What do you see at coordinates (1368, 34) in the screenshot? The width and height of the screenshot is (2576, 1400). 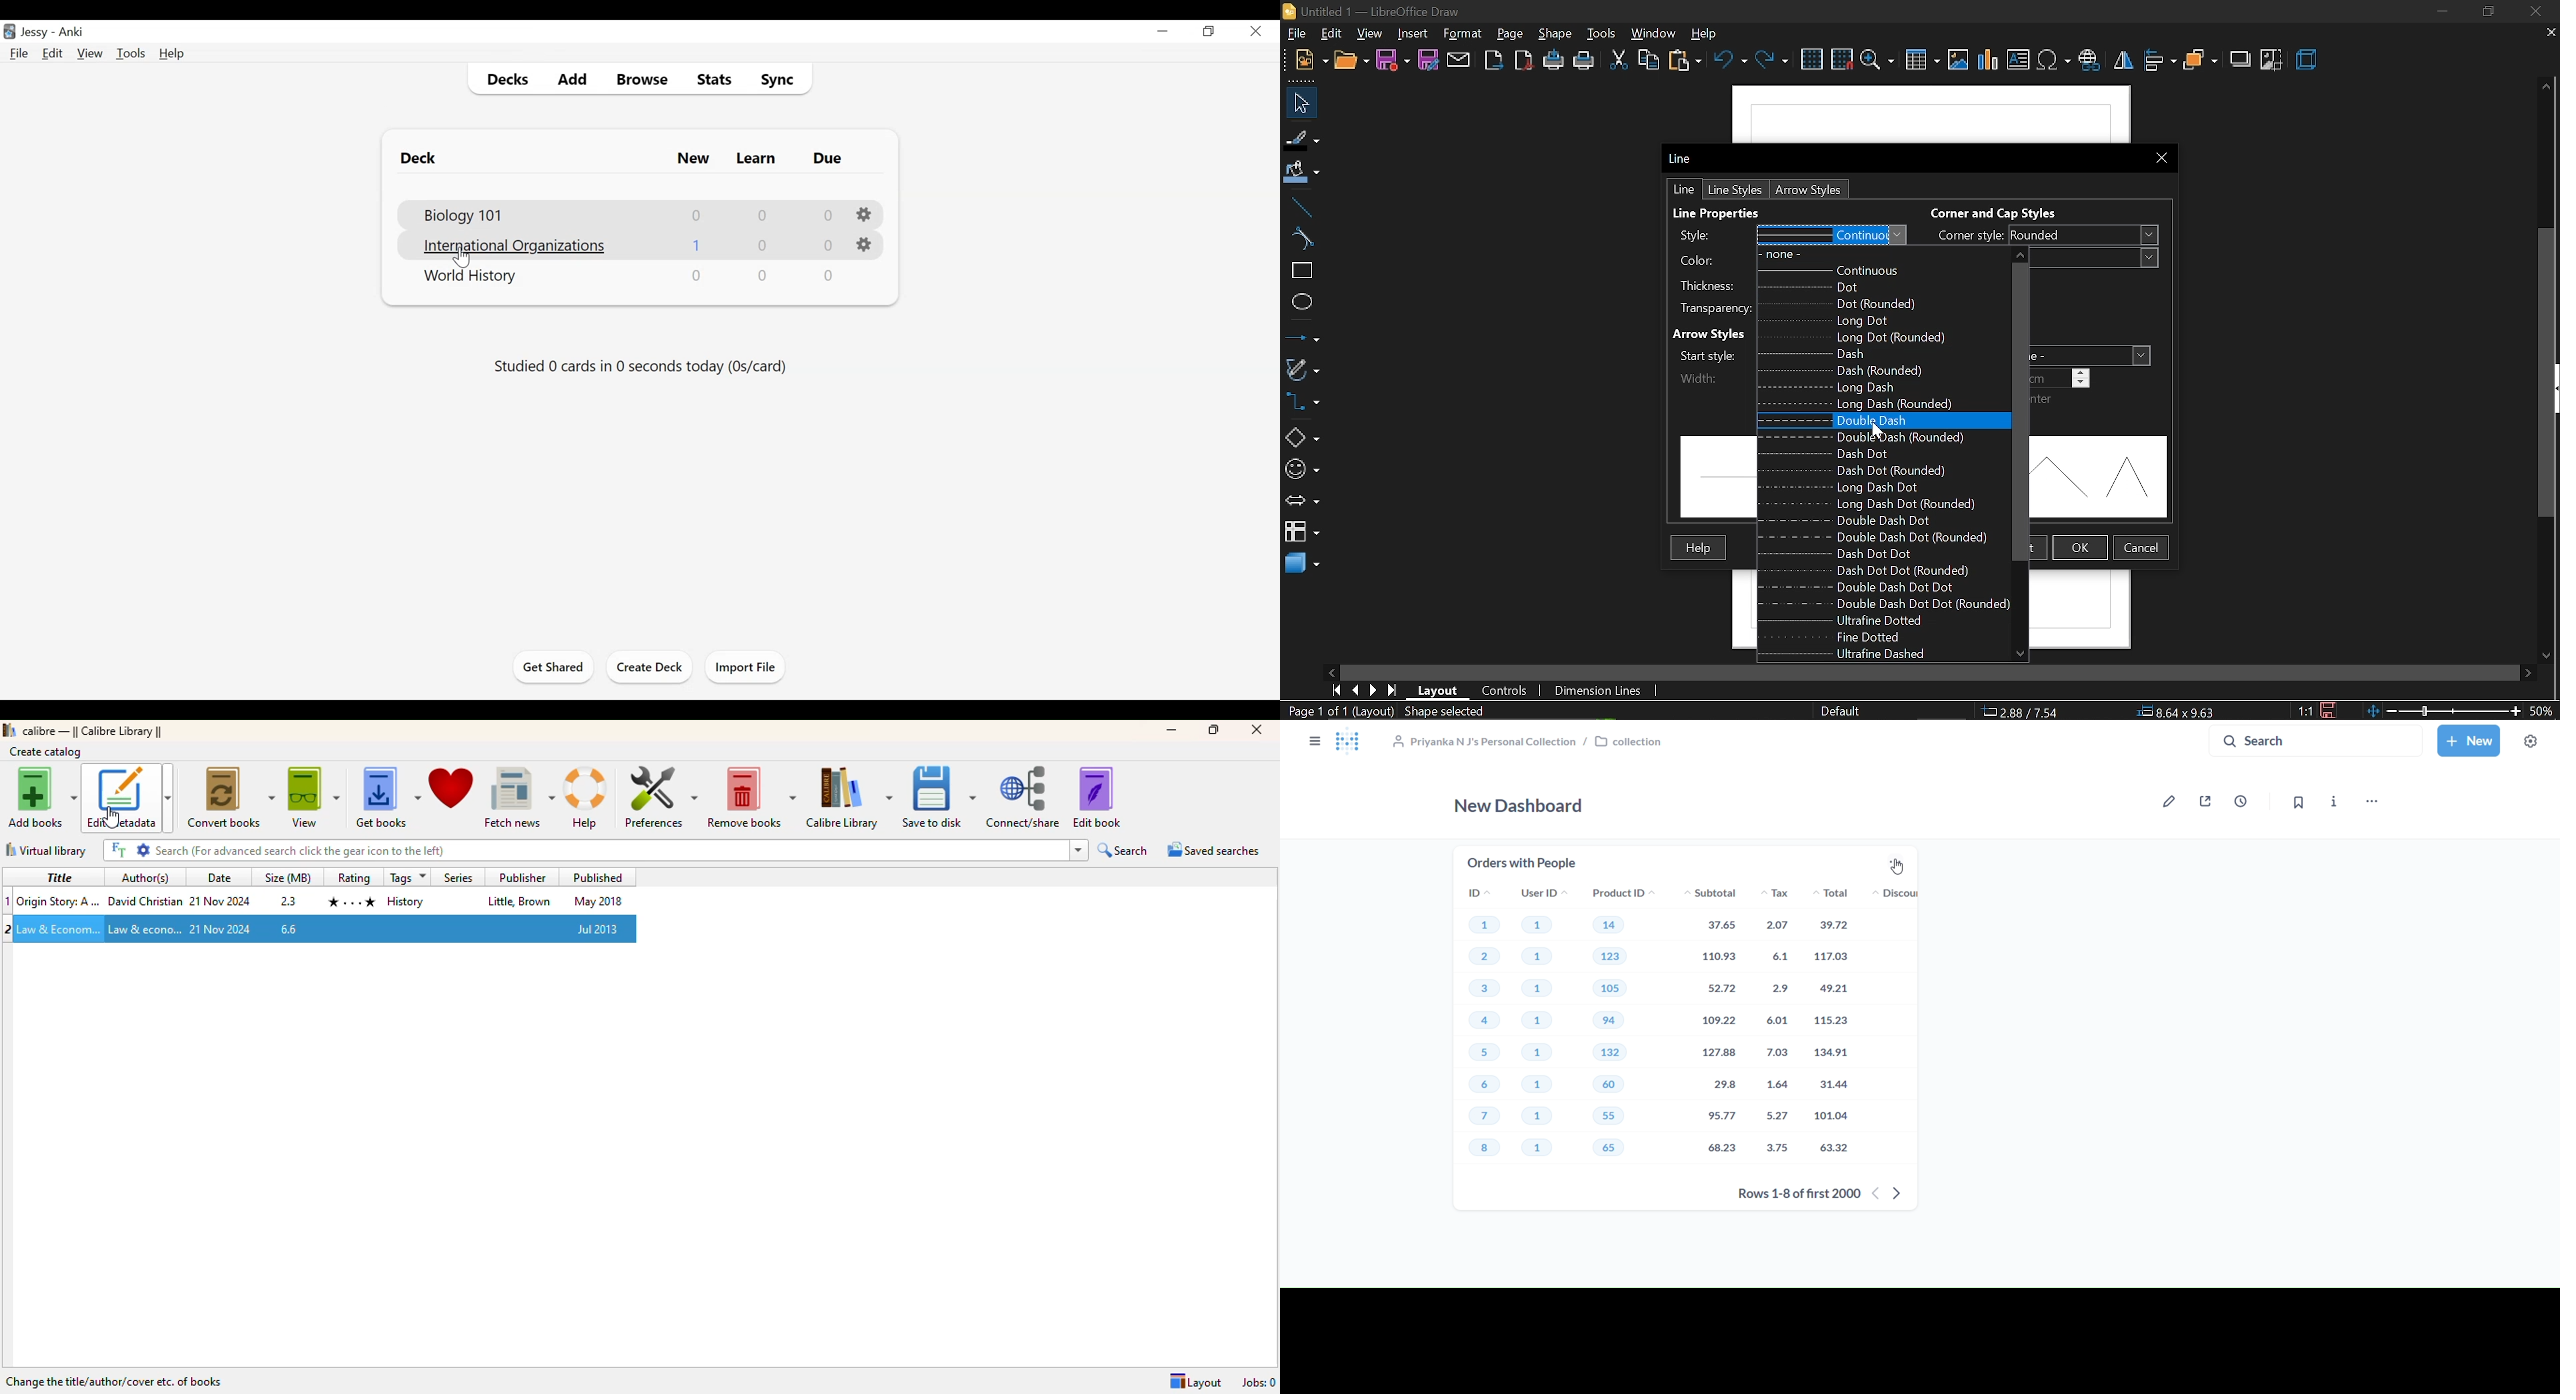 I see `view` at bounding box center [1368, 34].